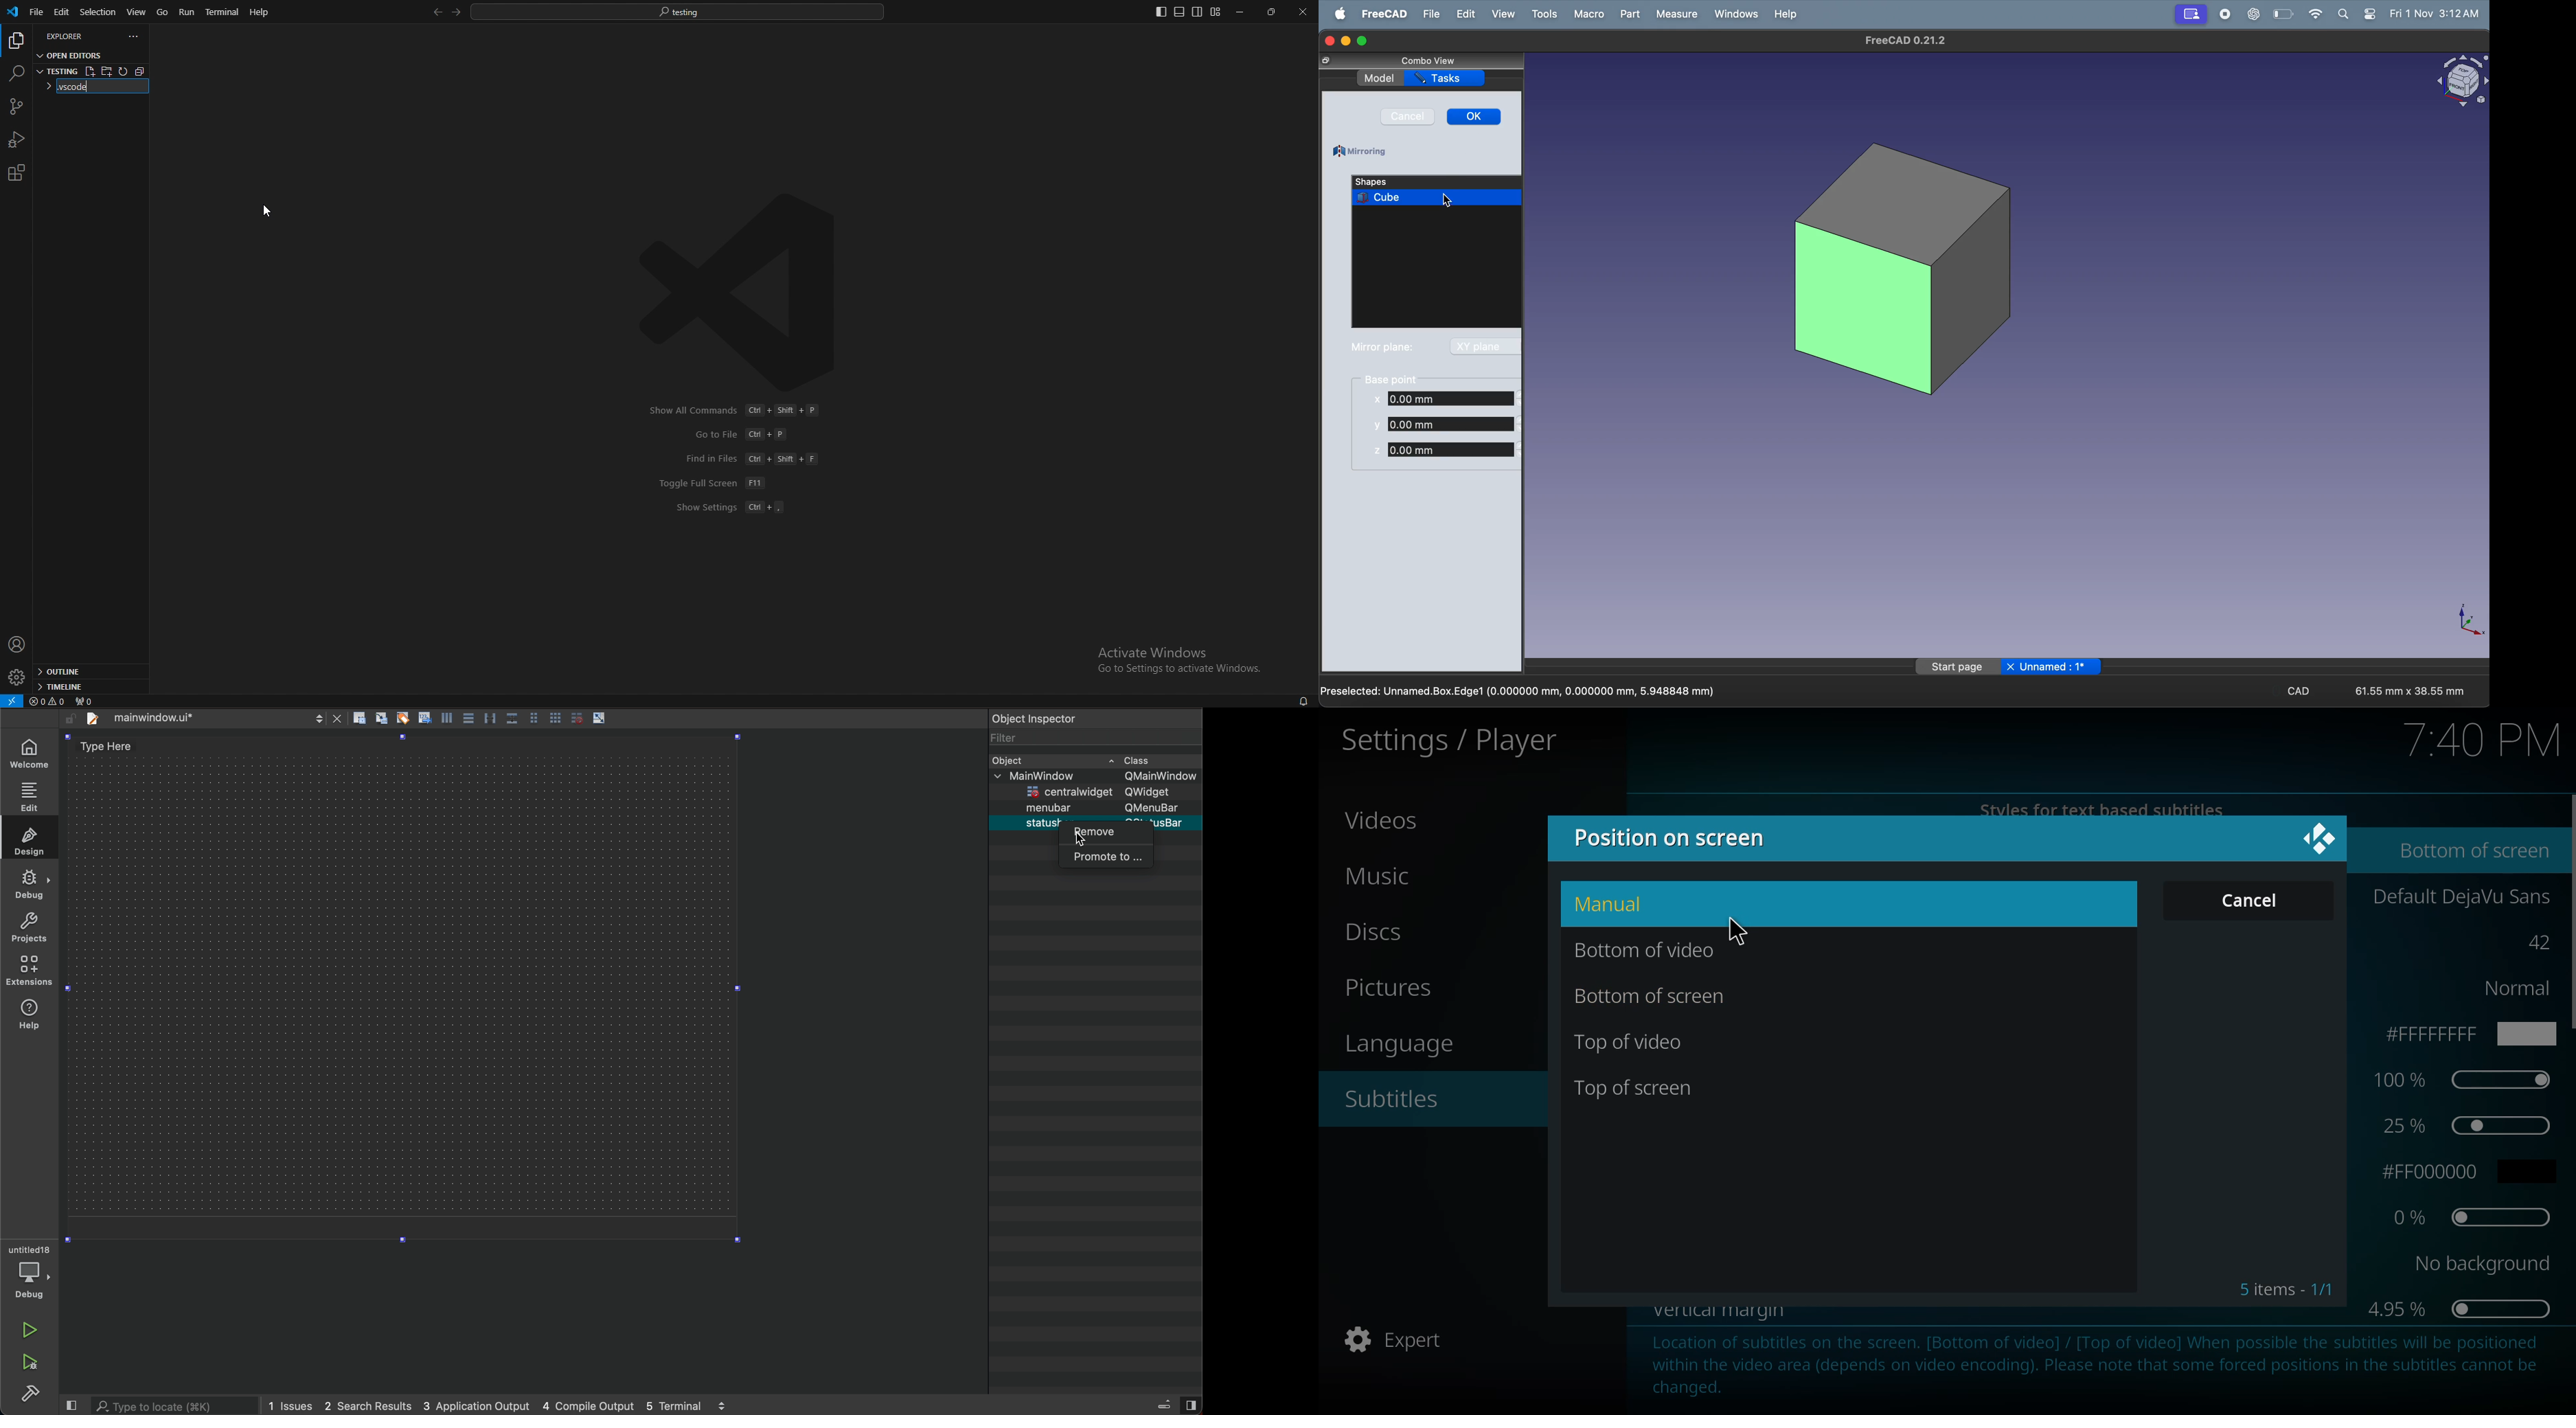 This screenshot has height=1428, width=2576. What do you see at coordinates (71, 1403) in the screenshot?
I see `close slide bar` at bounding box center [71, 1403].